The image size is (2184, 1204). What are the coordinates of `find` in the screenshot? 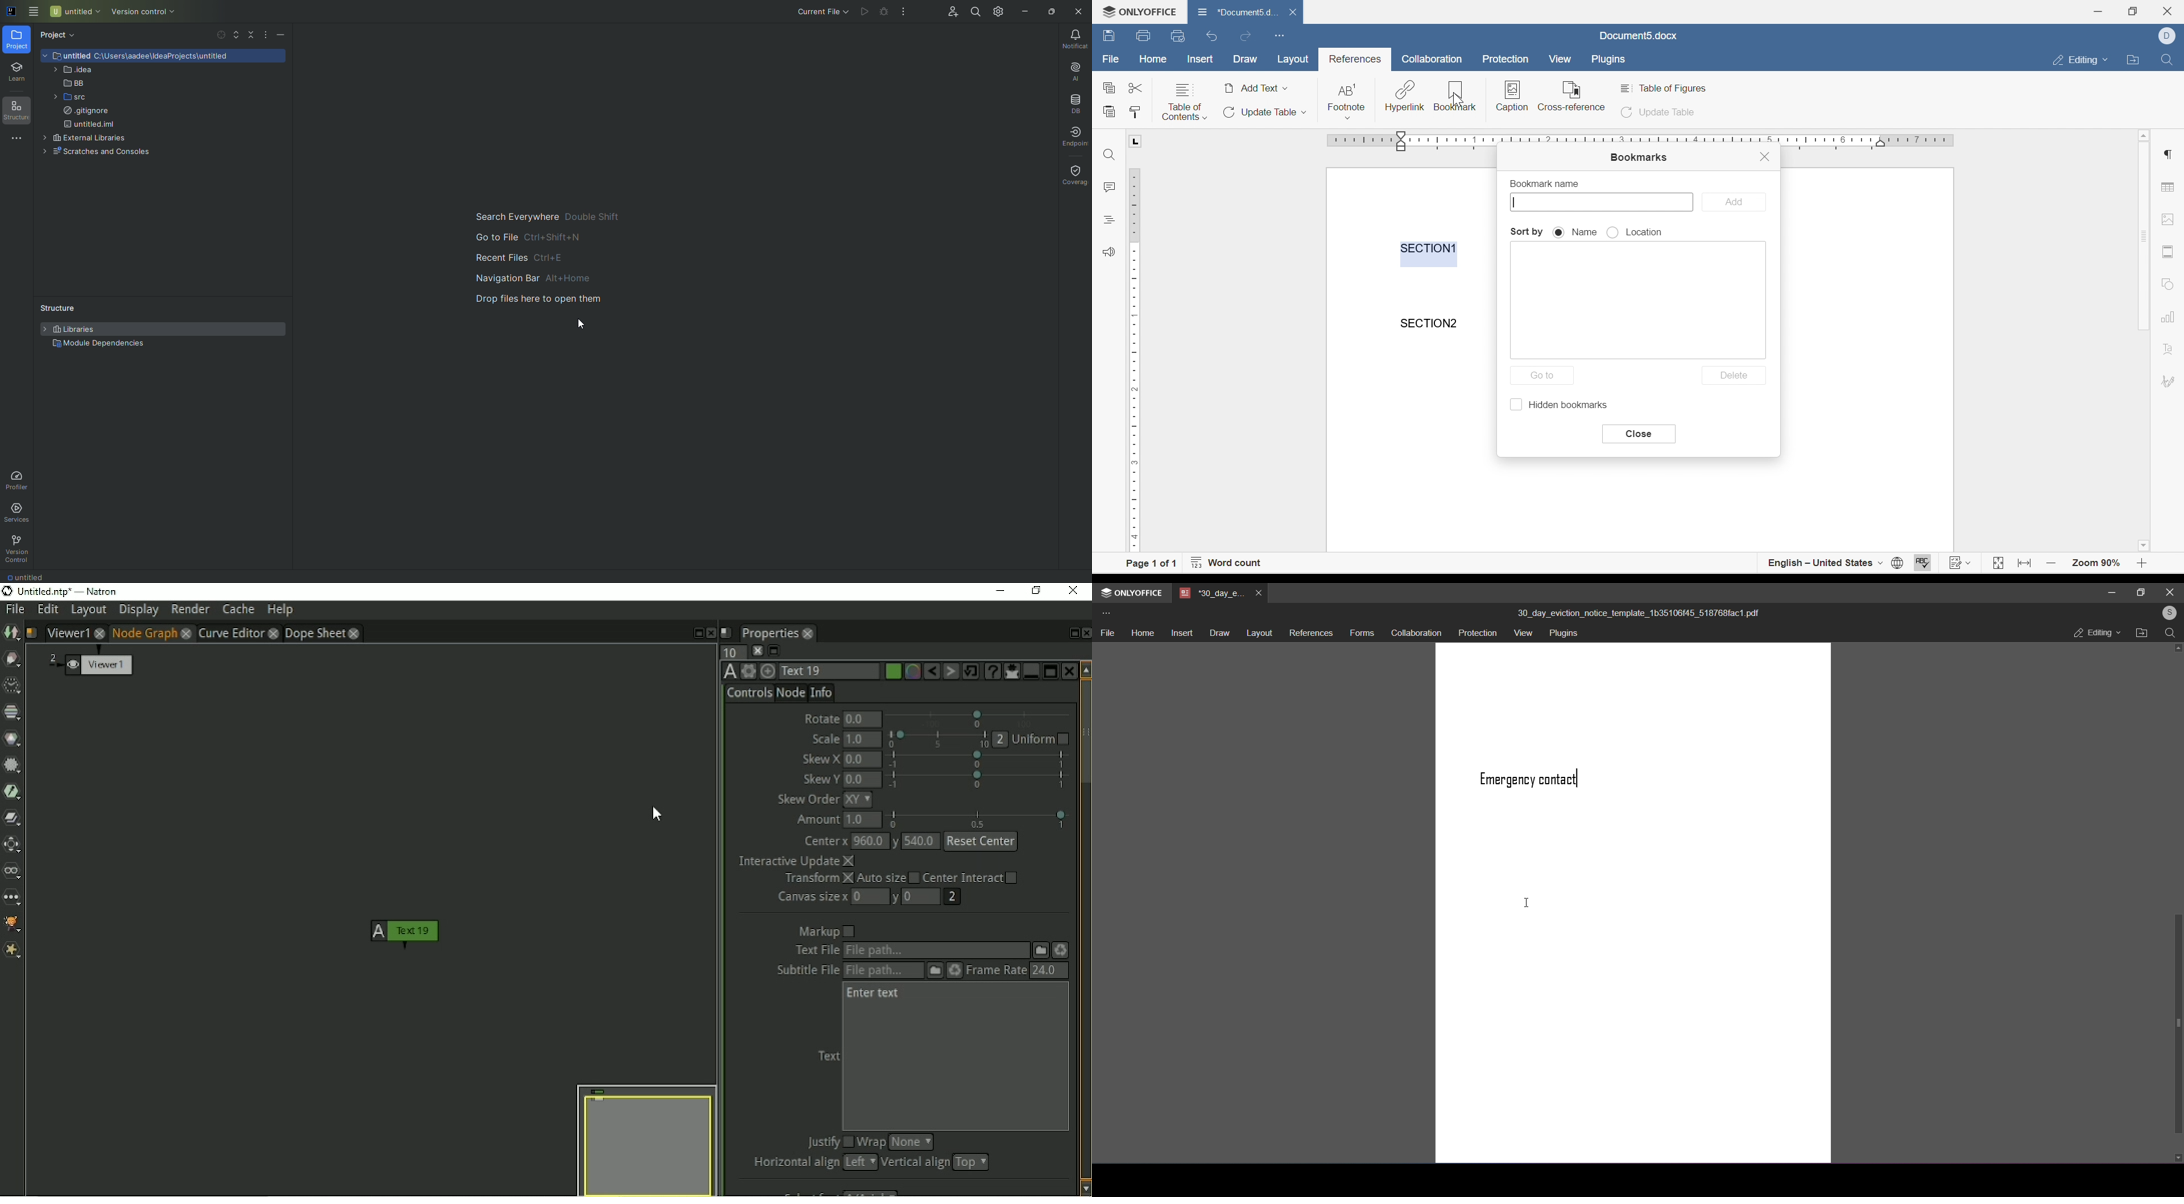 It's located at (2166, 58).